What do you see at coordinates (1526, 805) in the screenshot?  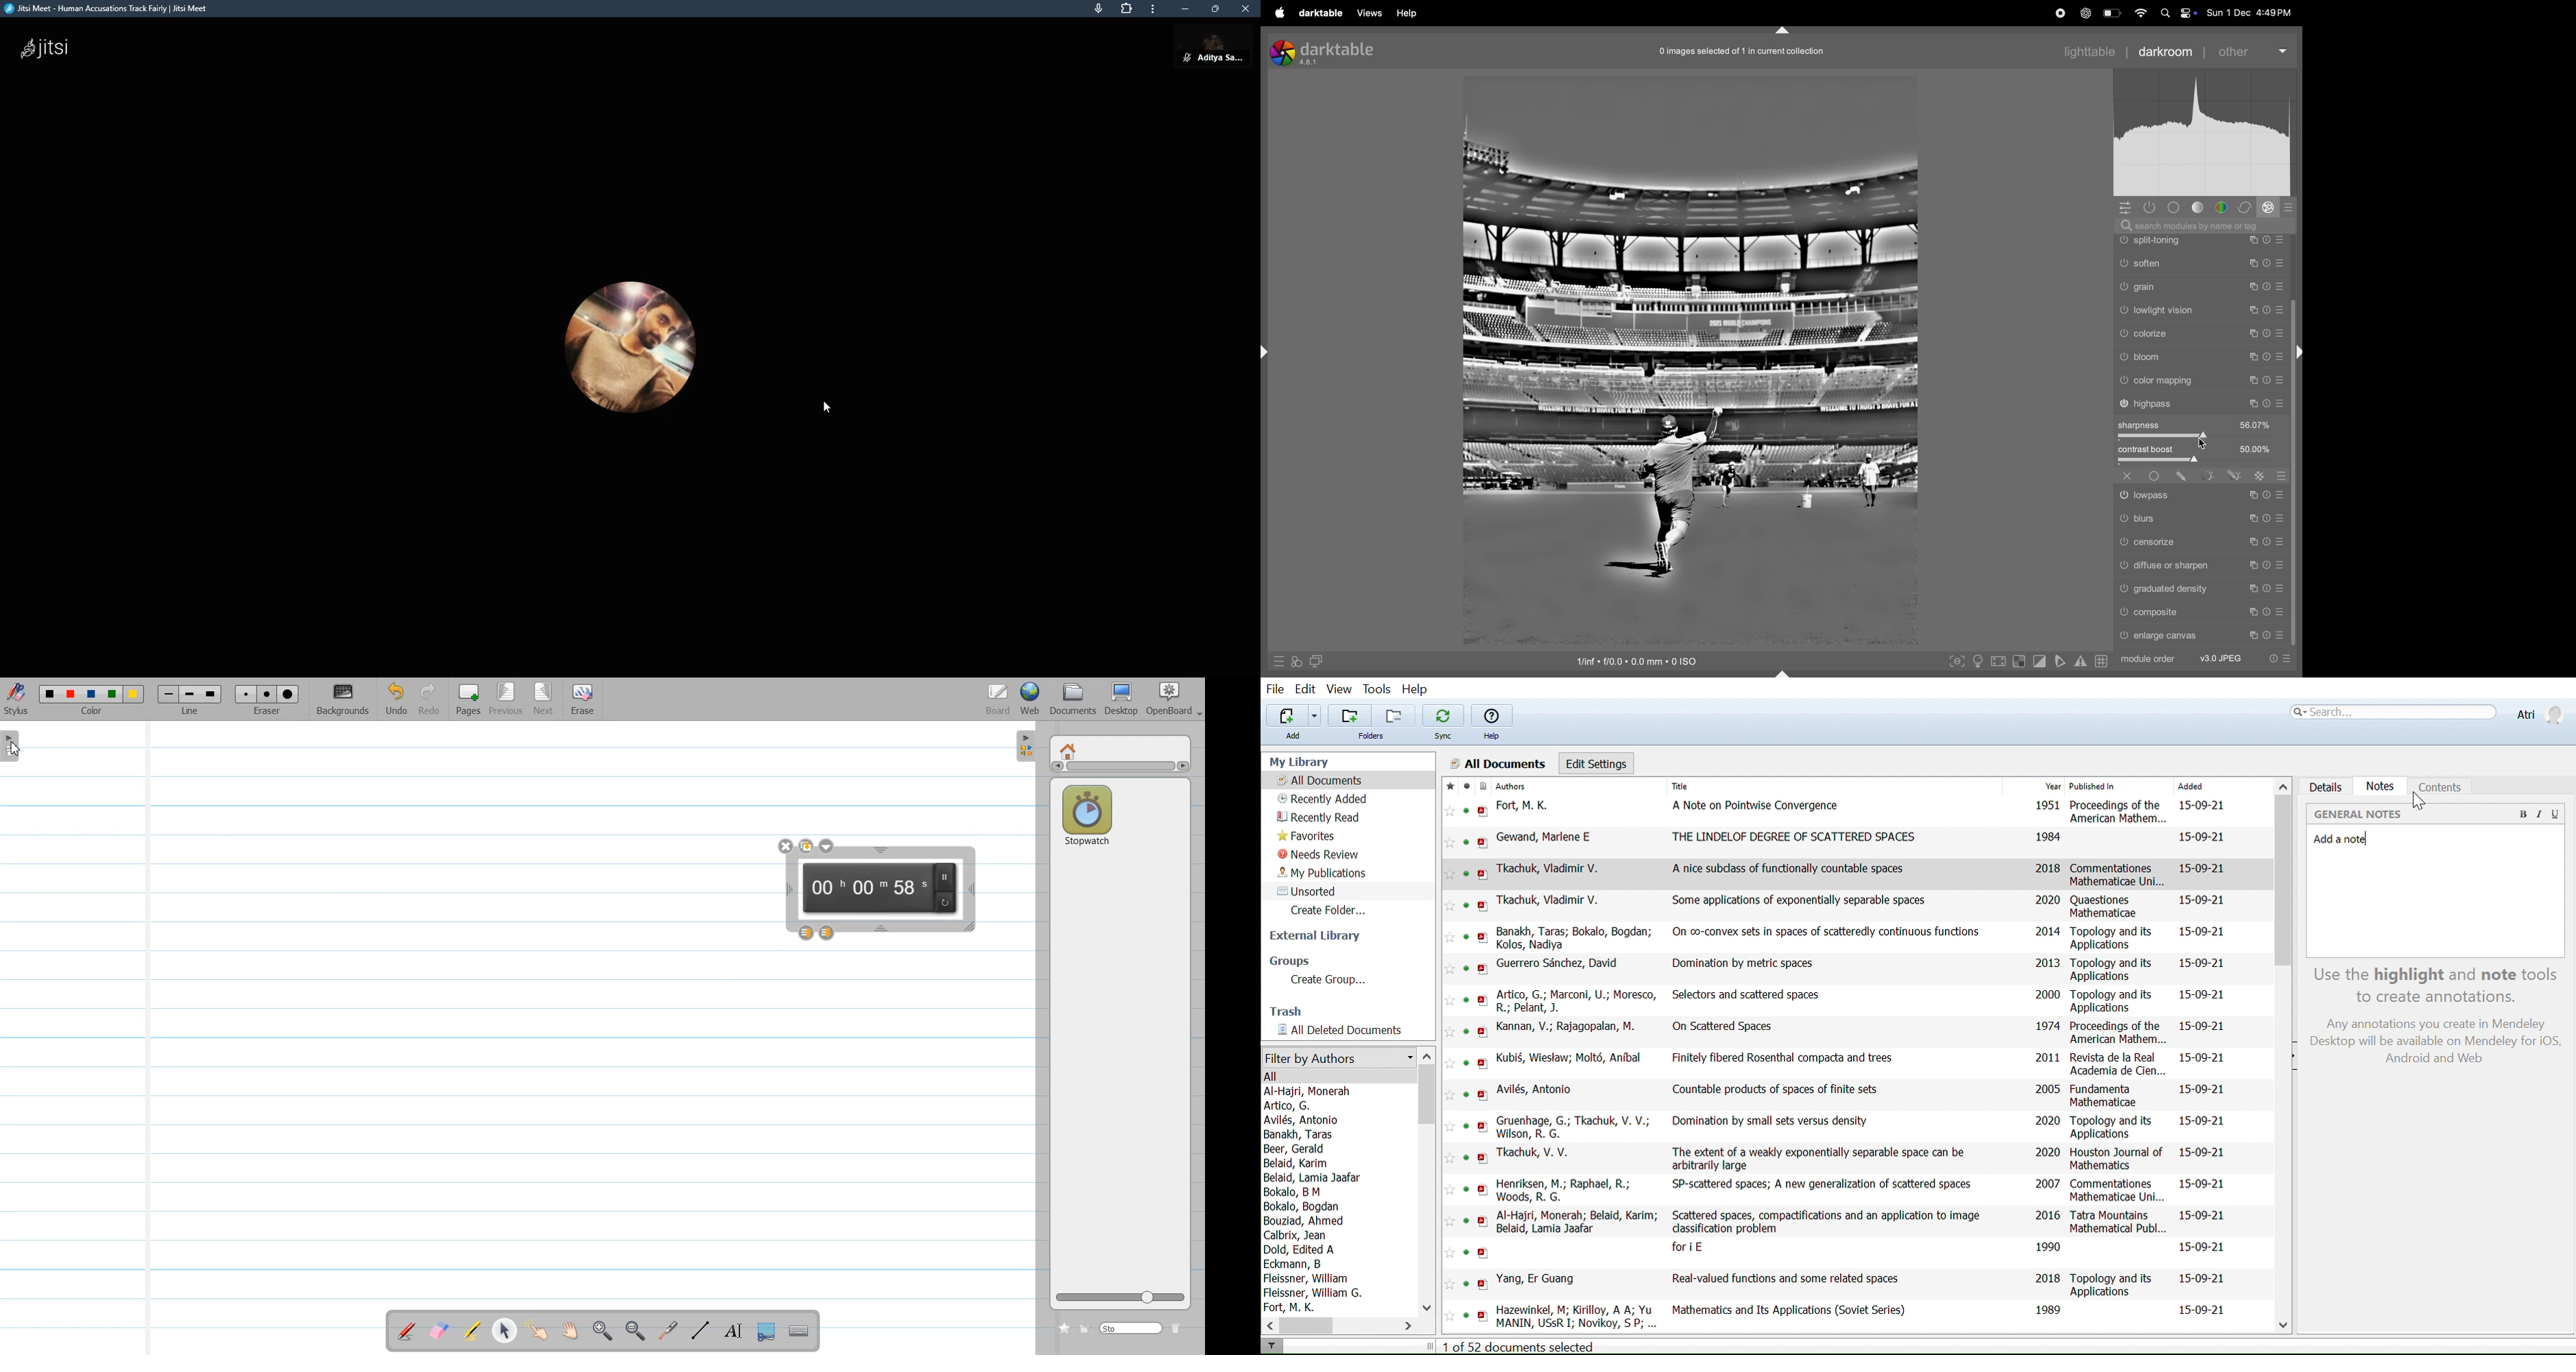 I see `Fort, M. K.` at bounding box center [1526, 805].